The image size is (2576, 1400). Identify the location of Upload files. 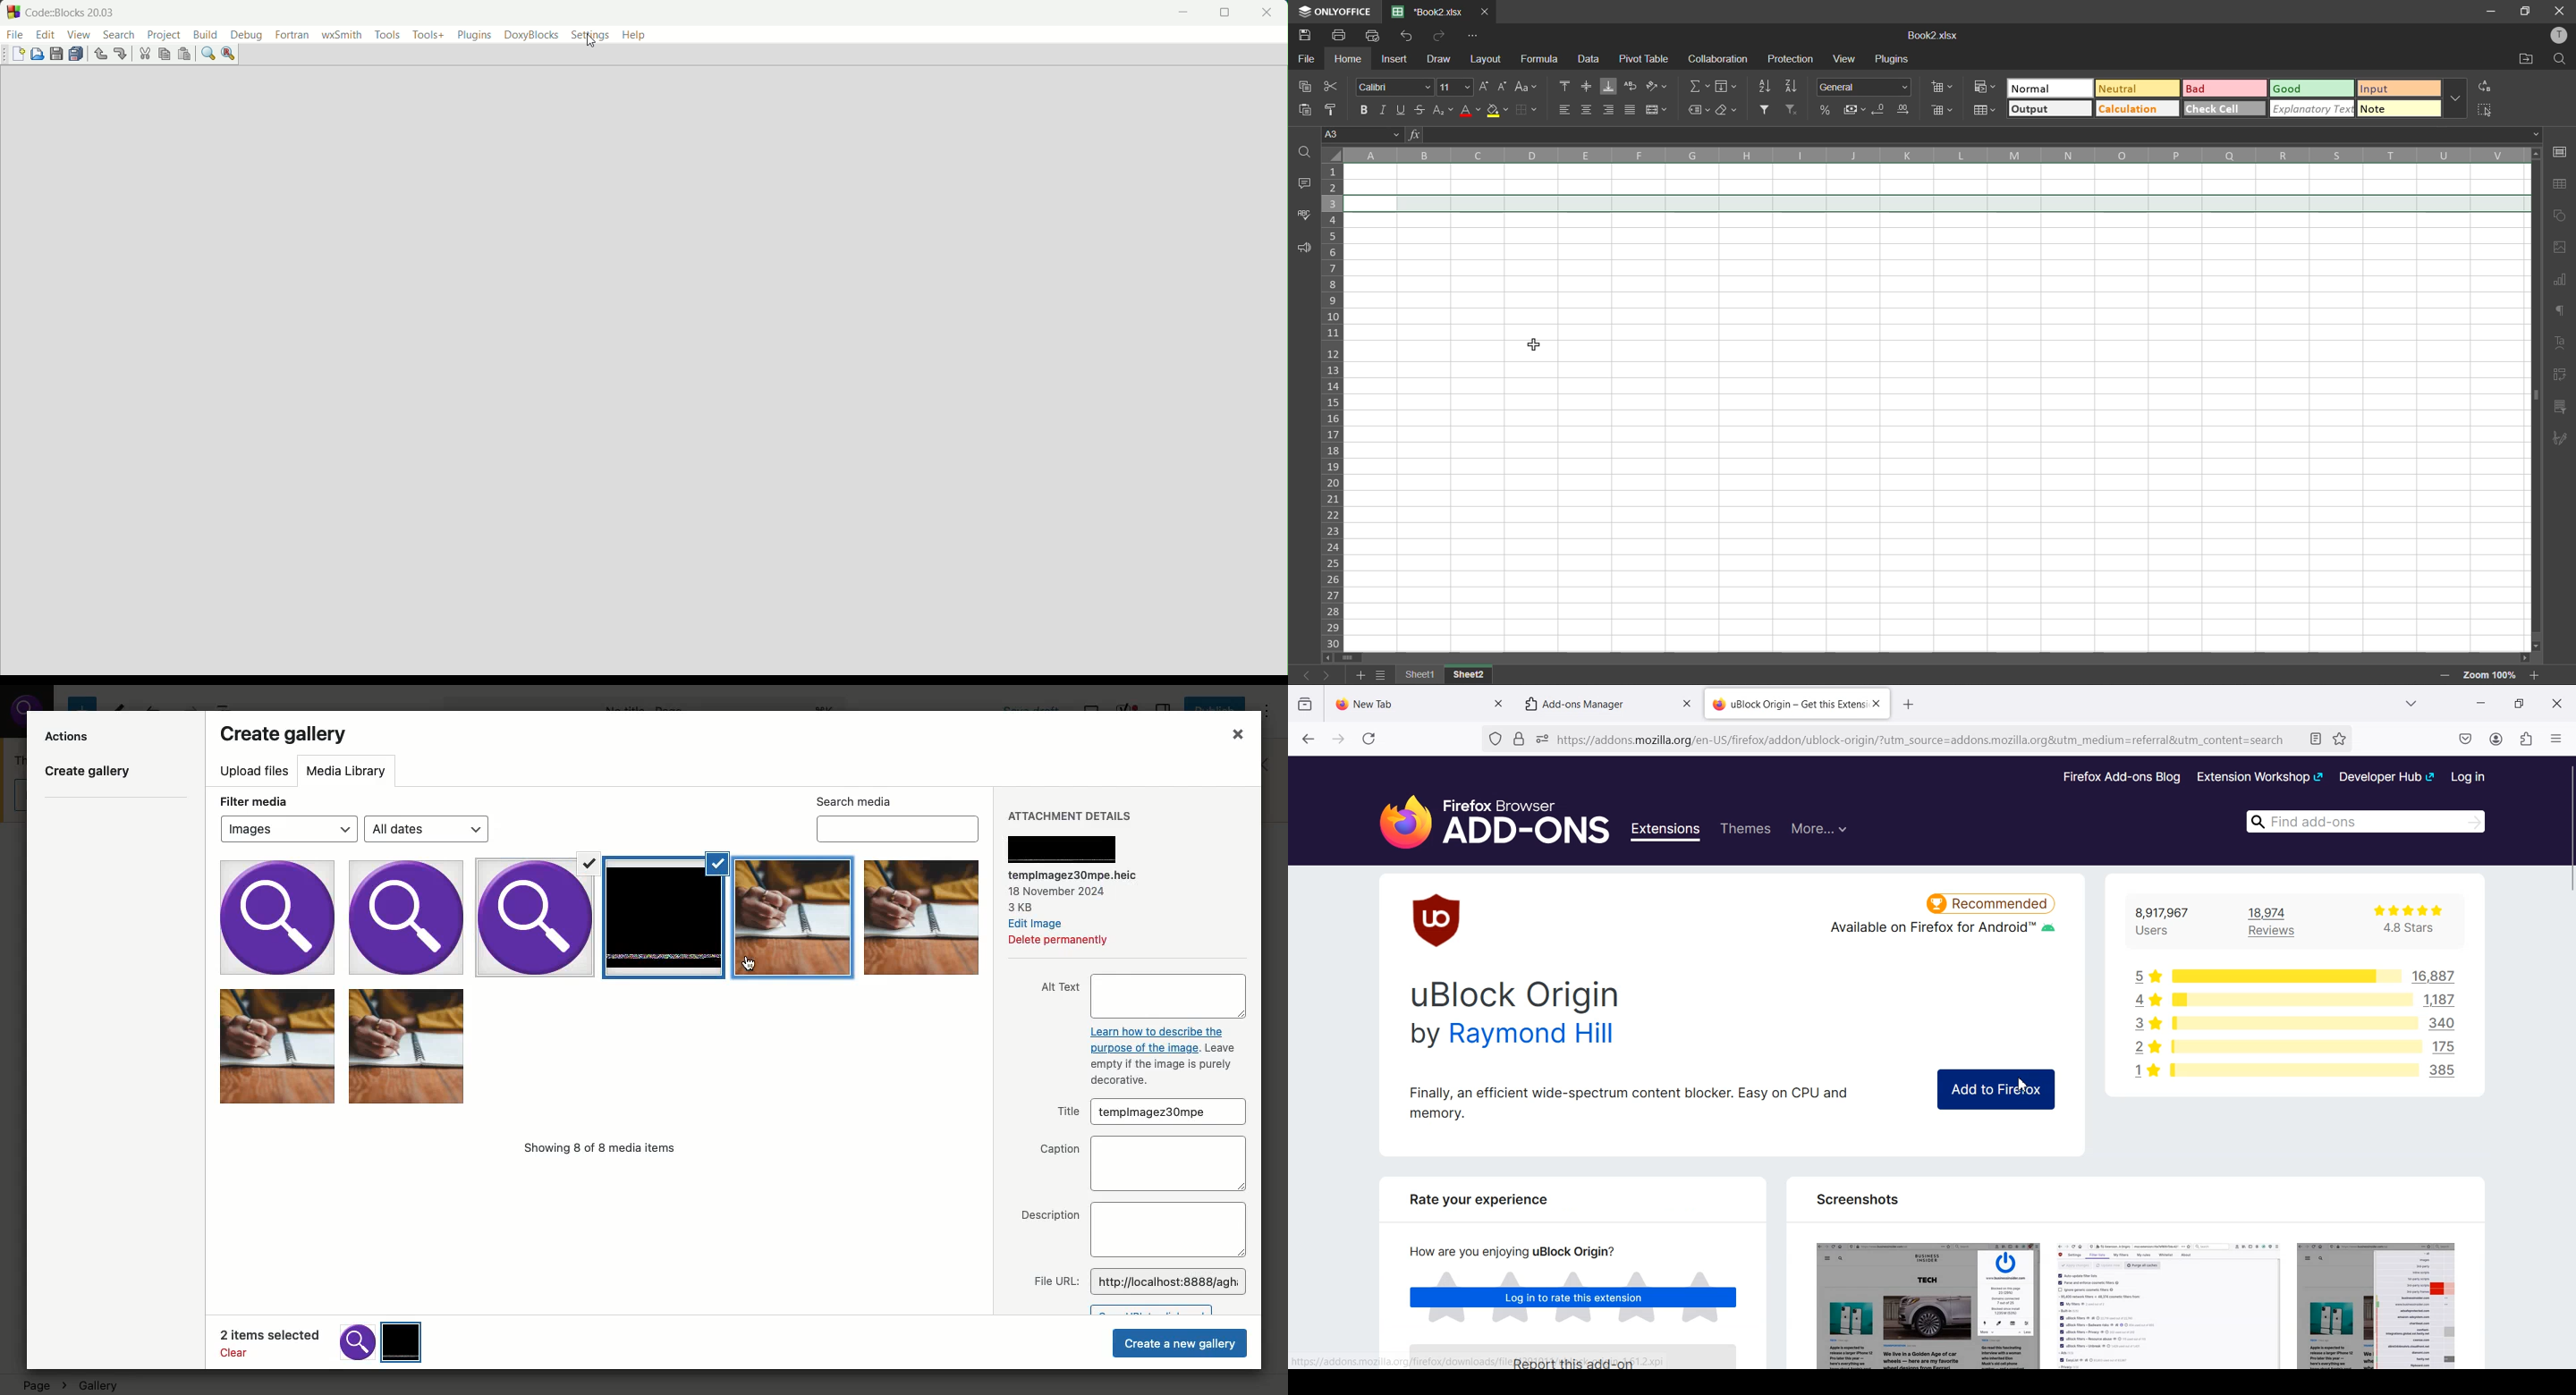
(255, 773).